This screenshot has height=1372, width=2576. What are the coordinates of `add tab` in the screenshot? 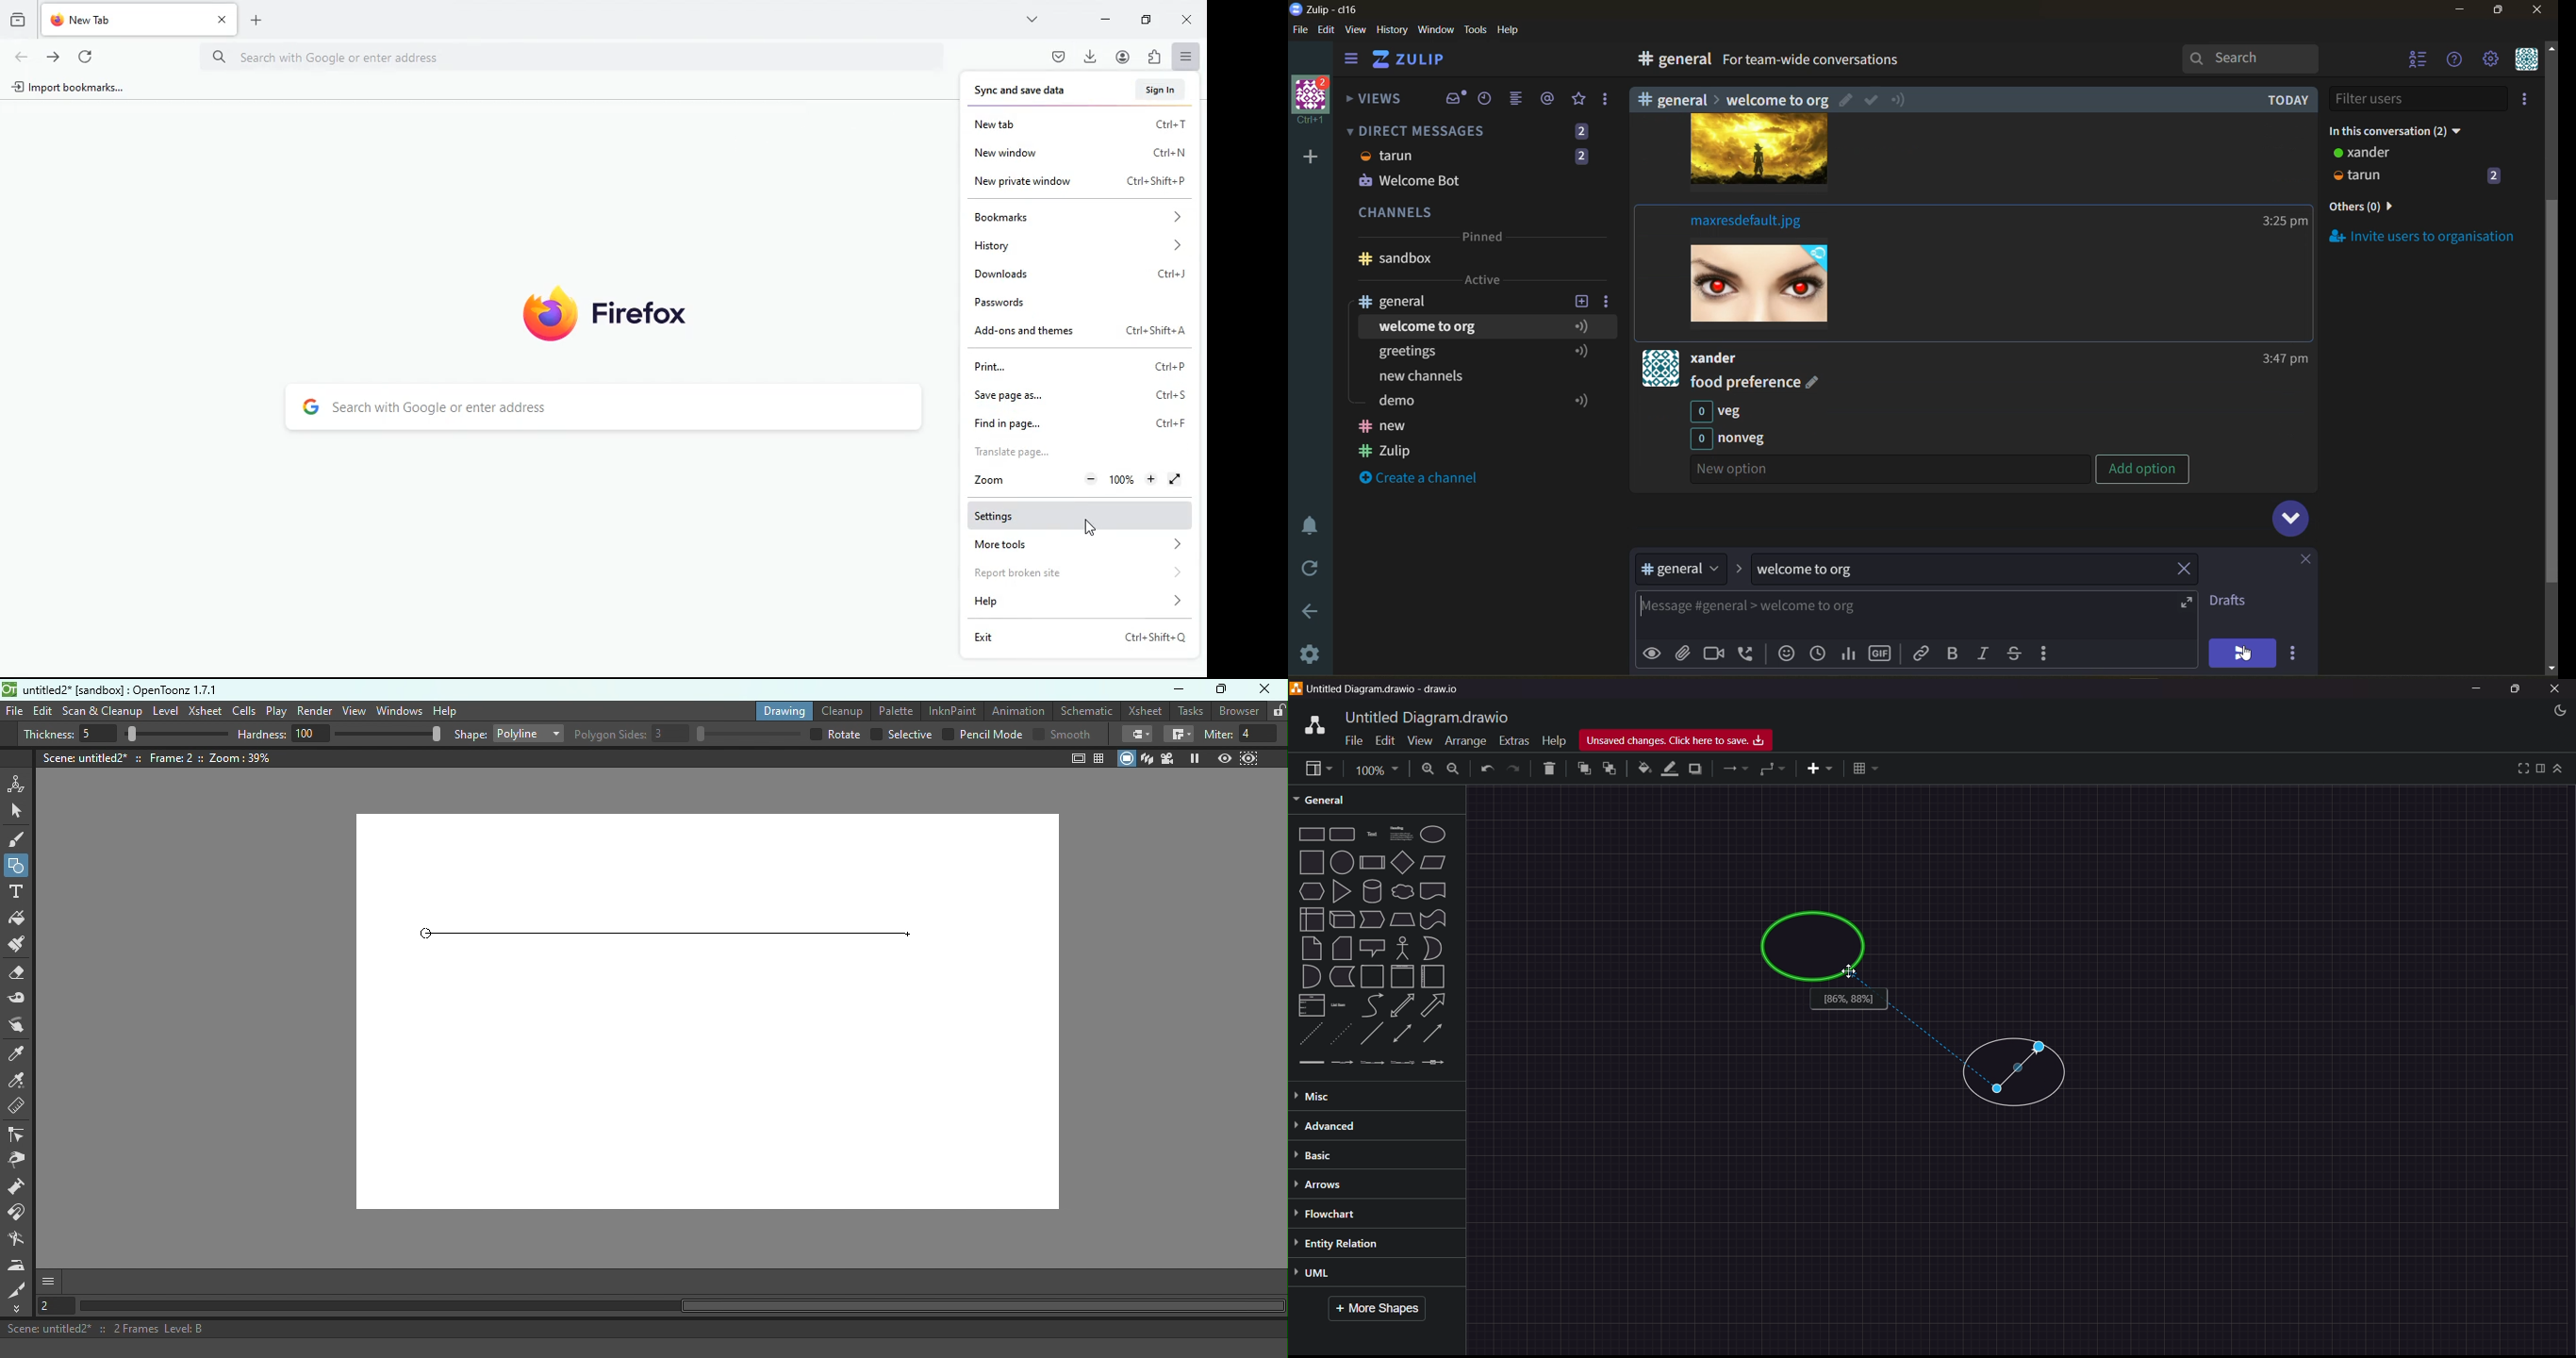 It's located at (261, 19).